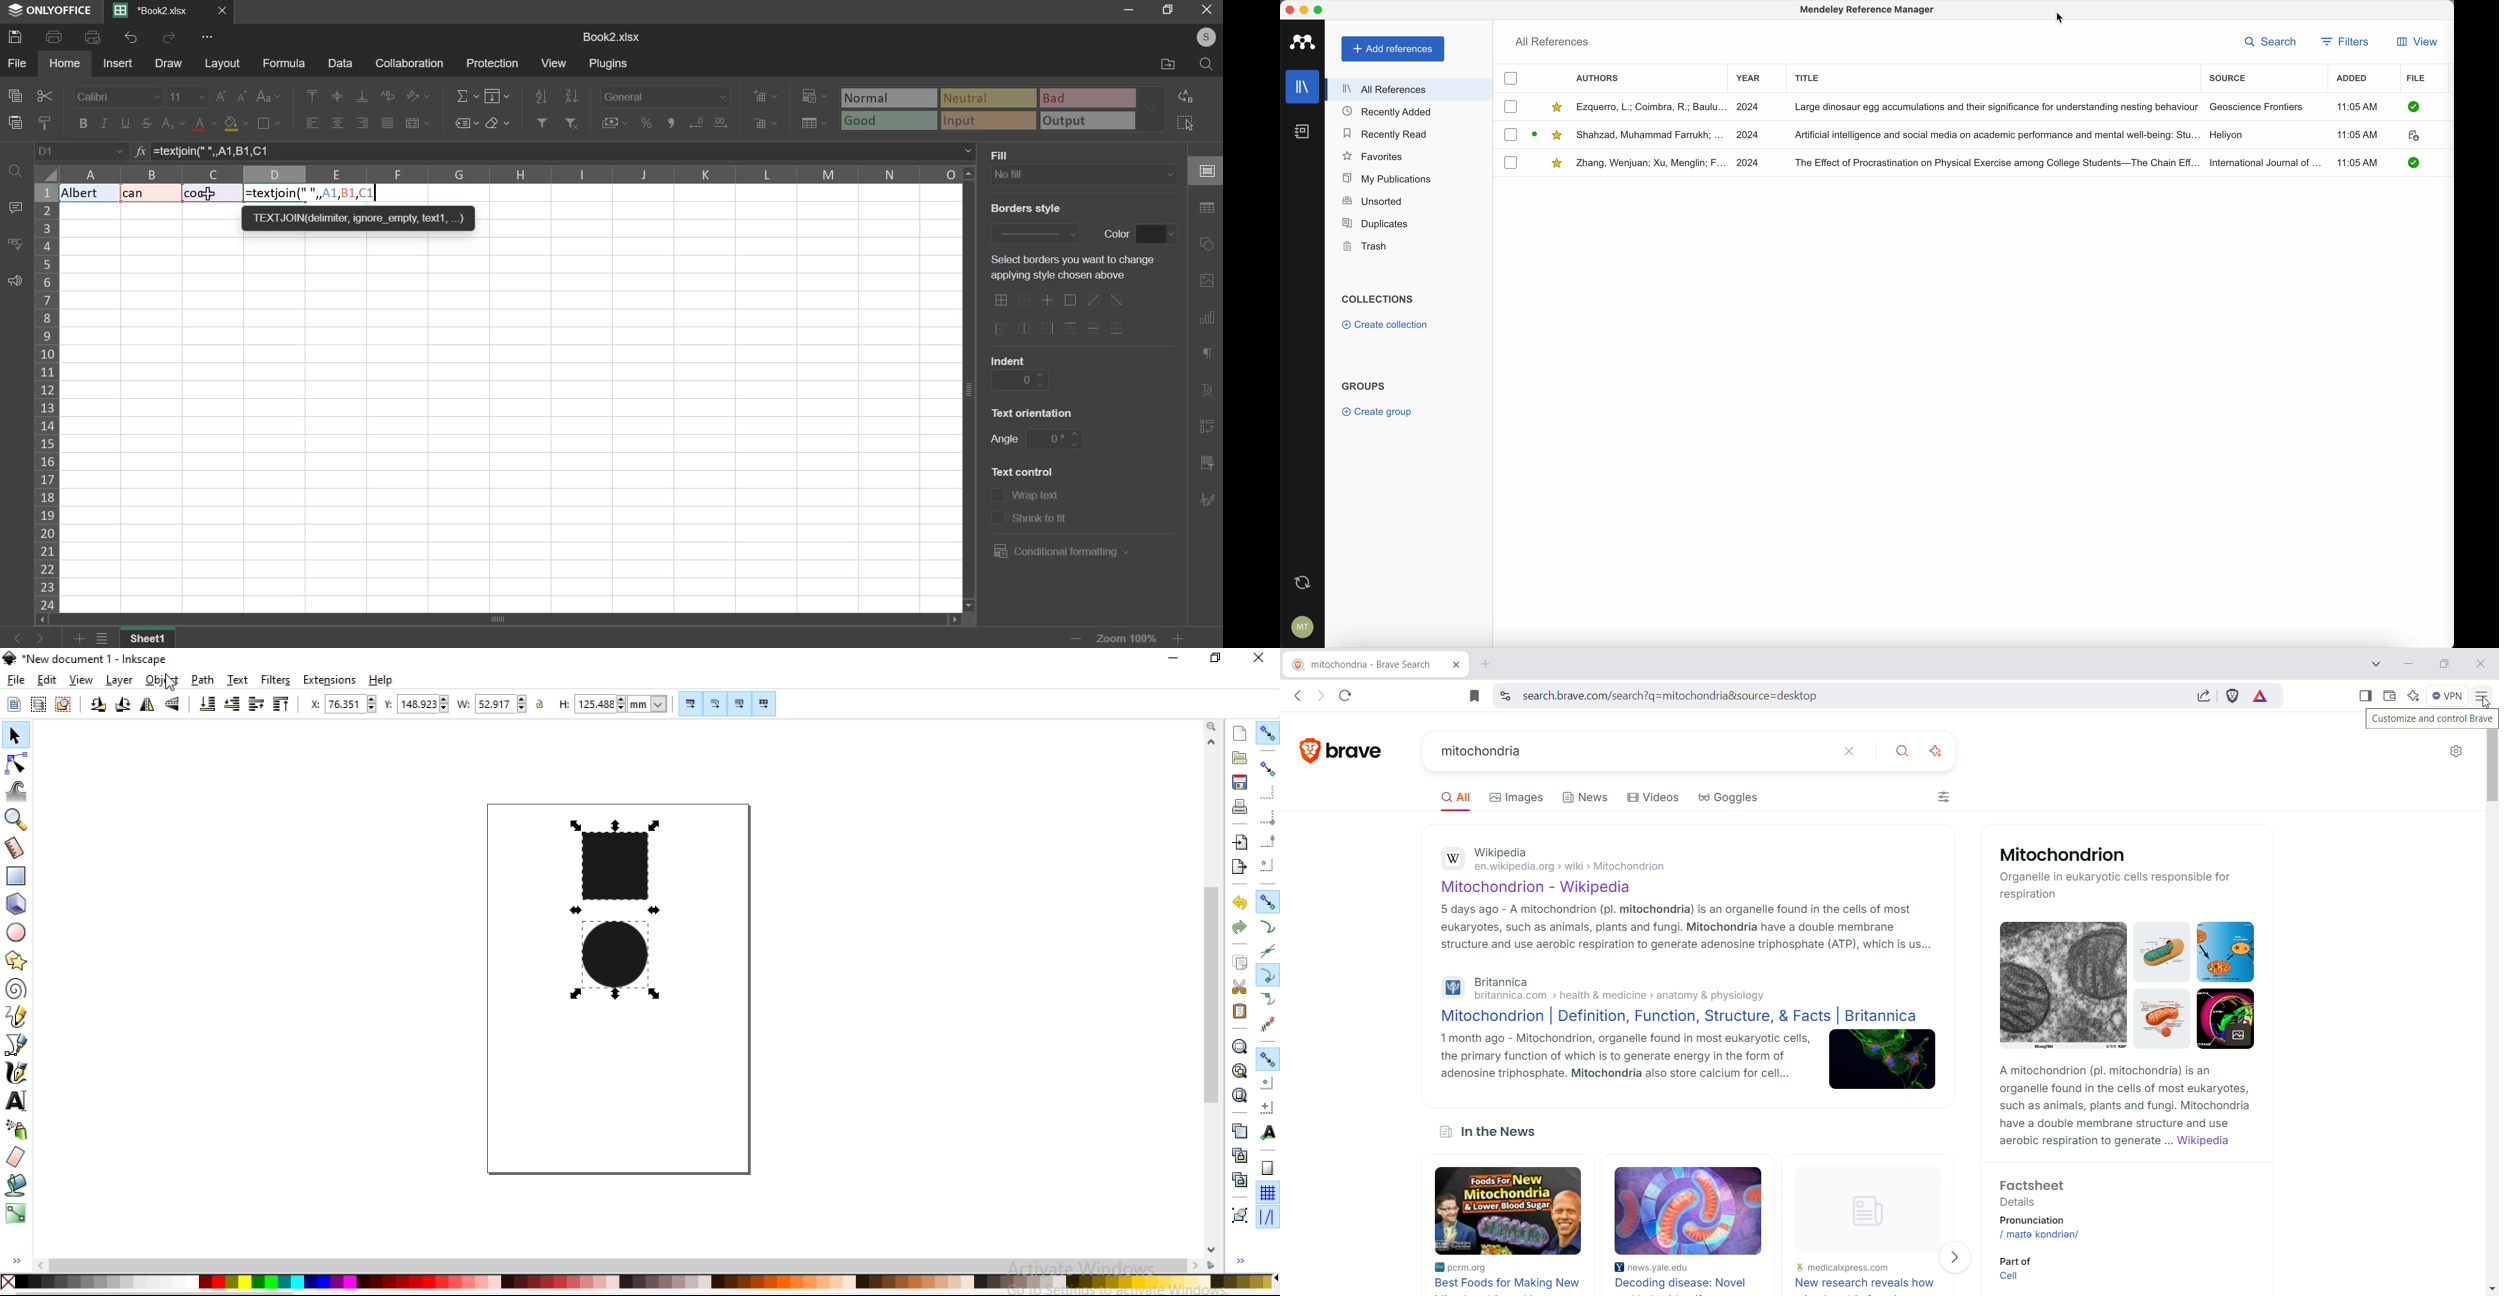 Image resolution: width=2520 pixels, height=1316 pixels. Describe the element at coordinates (131, 37) in the screenshot. I see `undo` at that location.